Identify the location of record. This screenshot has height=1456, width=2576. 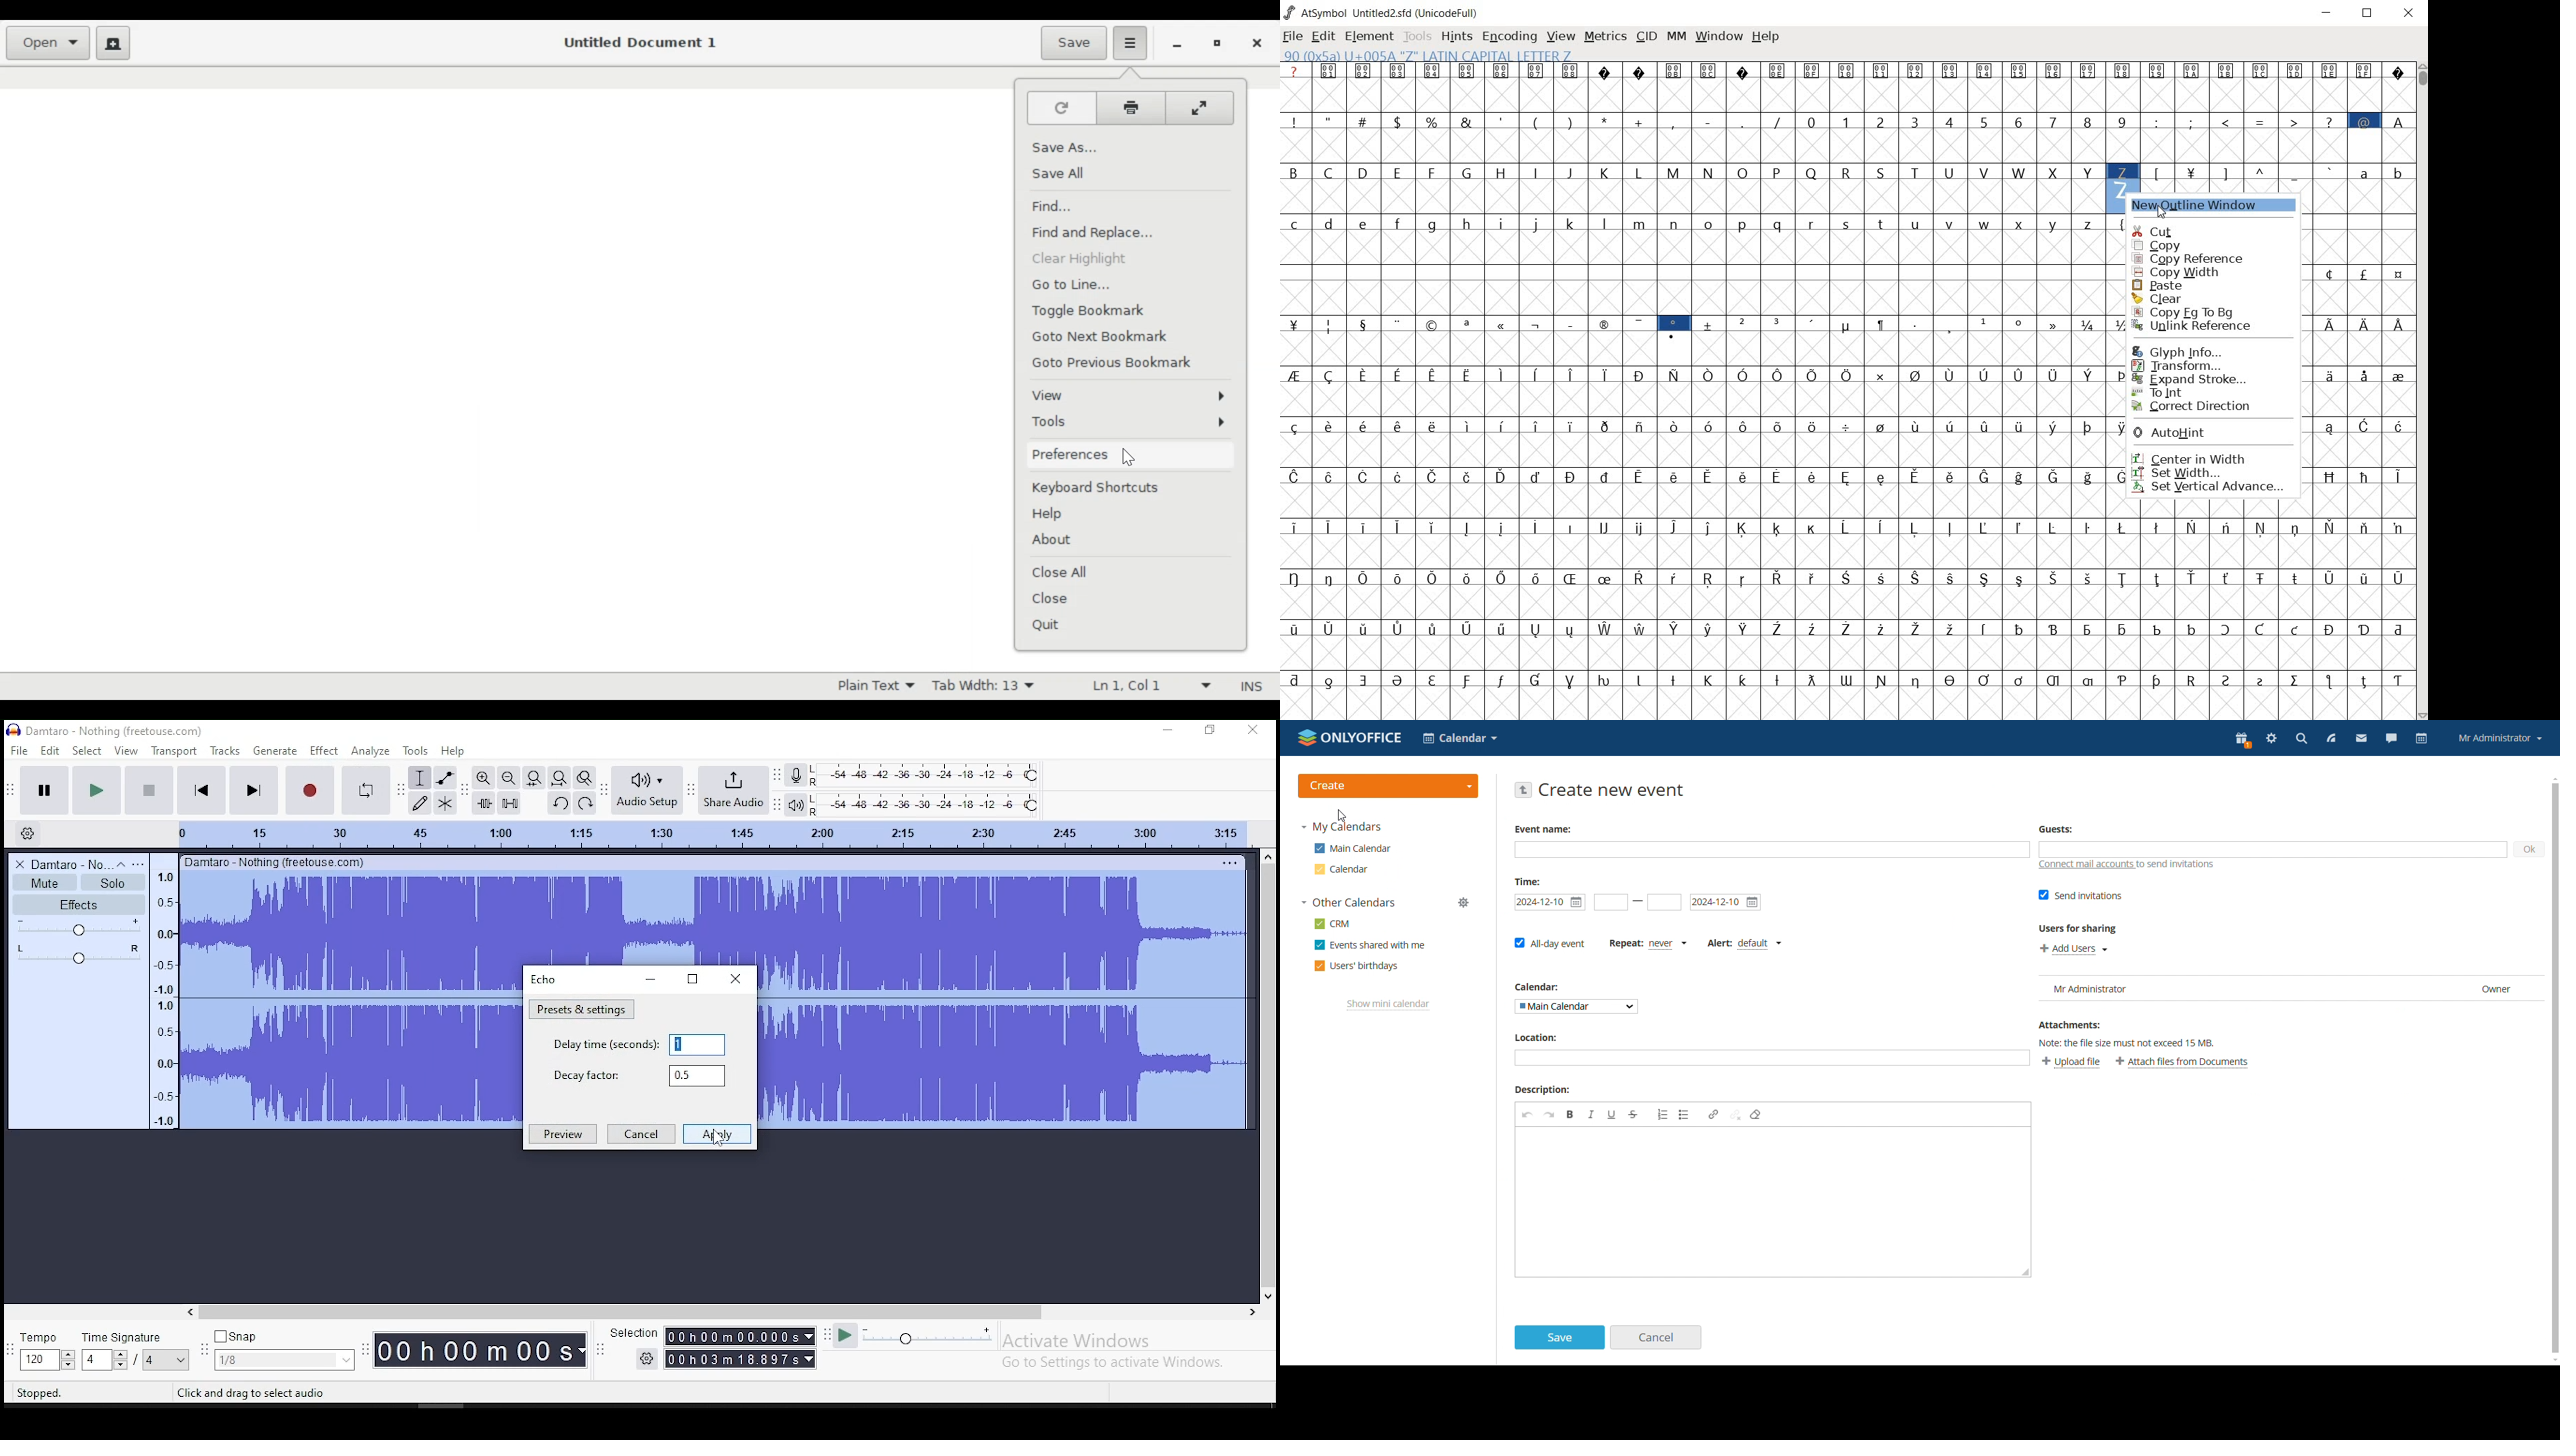
(311, 791).